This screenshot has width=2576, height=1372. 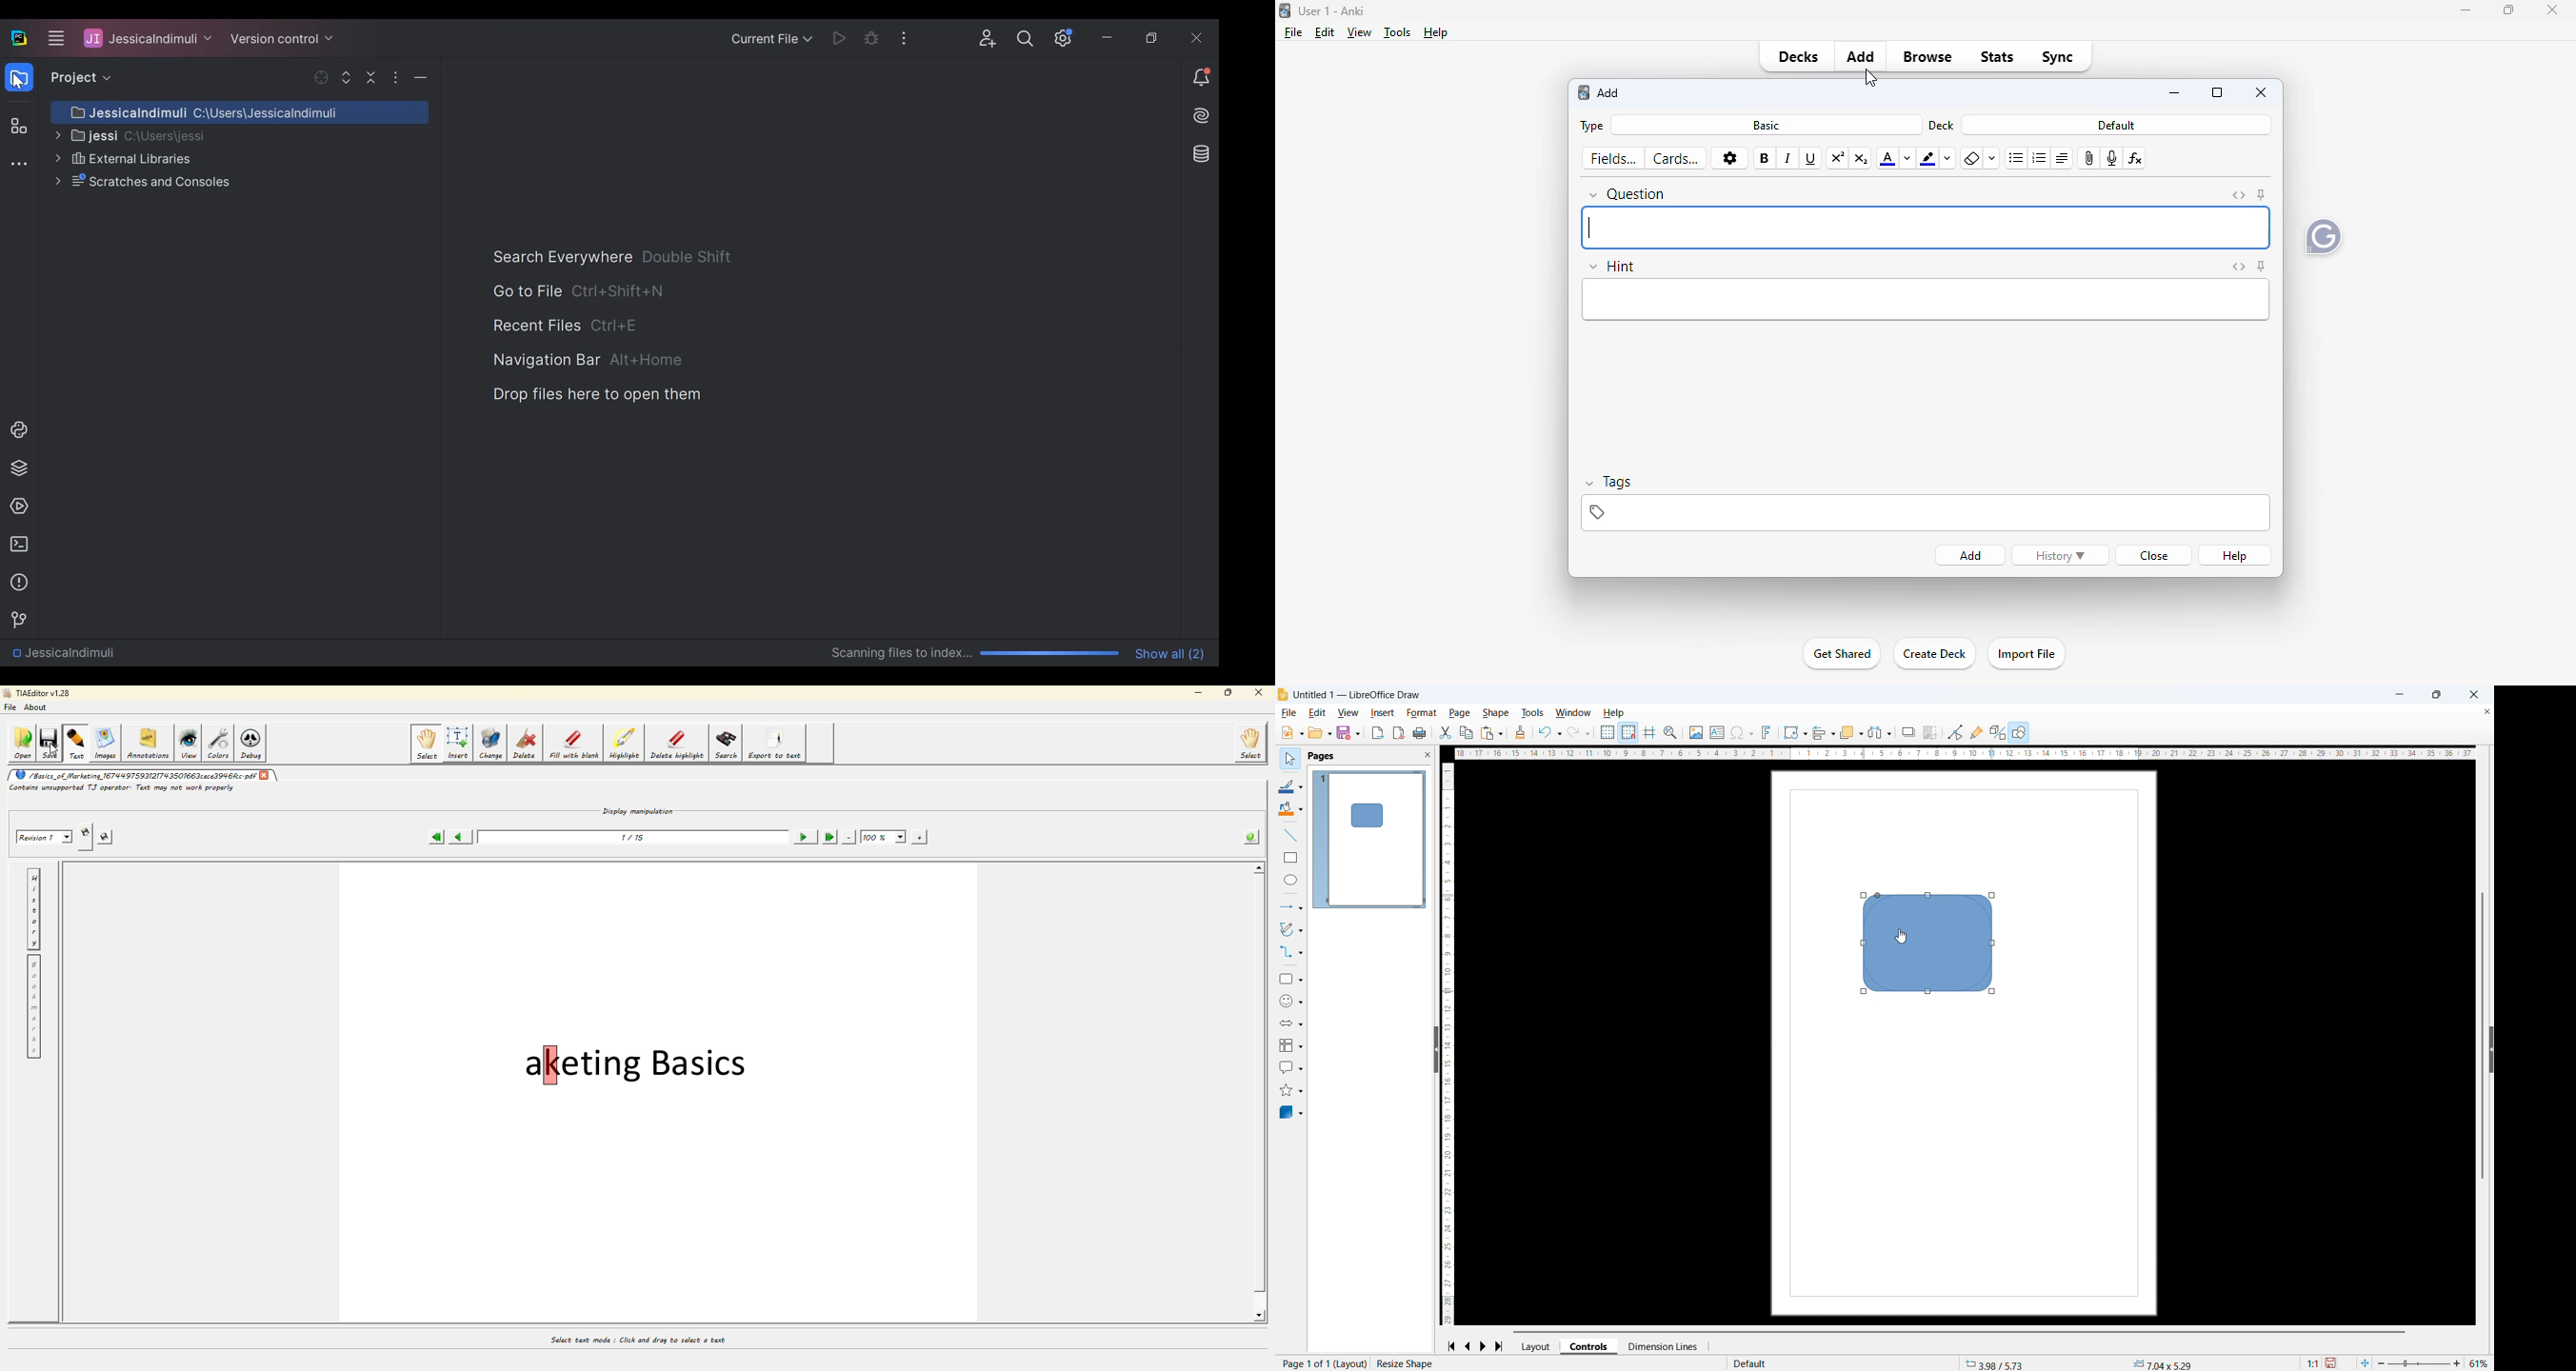 What do you see at coordinates (1291, 929) in the screenshot?
I see `Curves and polygons ` at bounding box center [1291, 929].